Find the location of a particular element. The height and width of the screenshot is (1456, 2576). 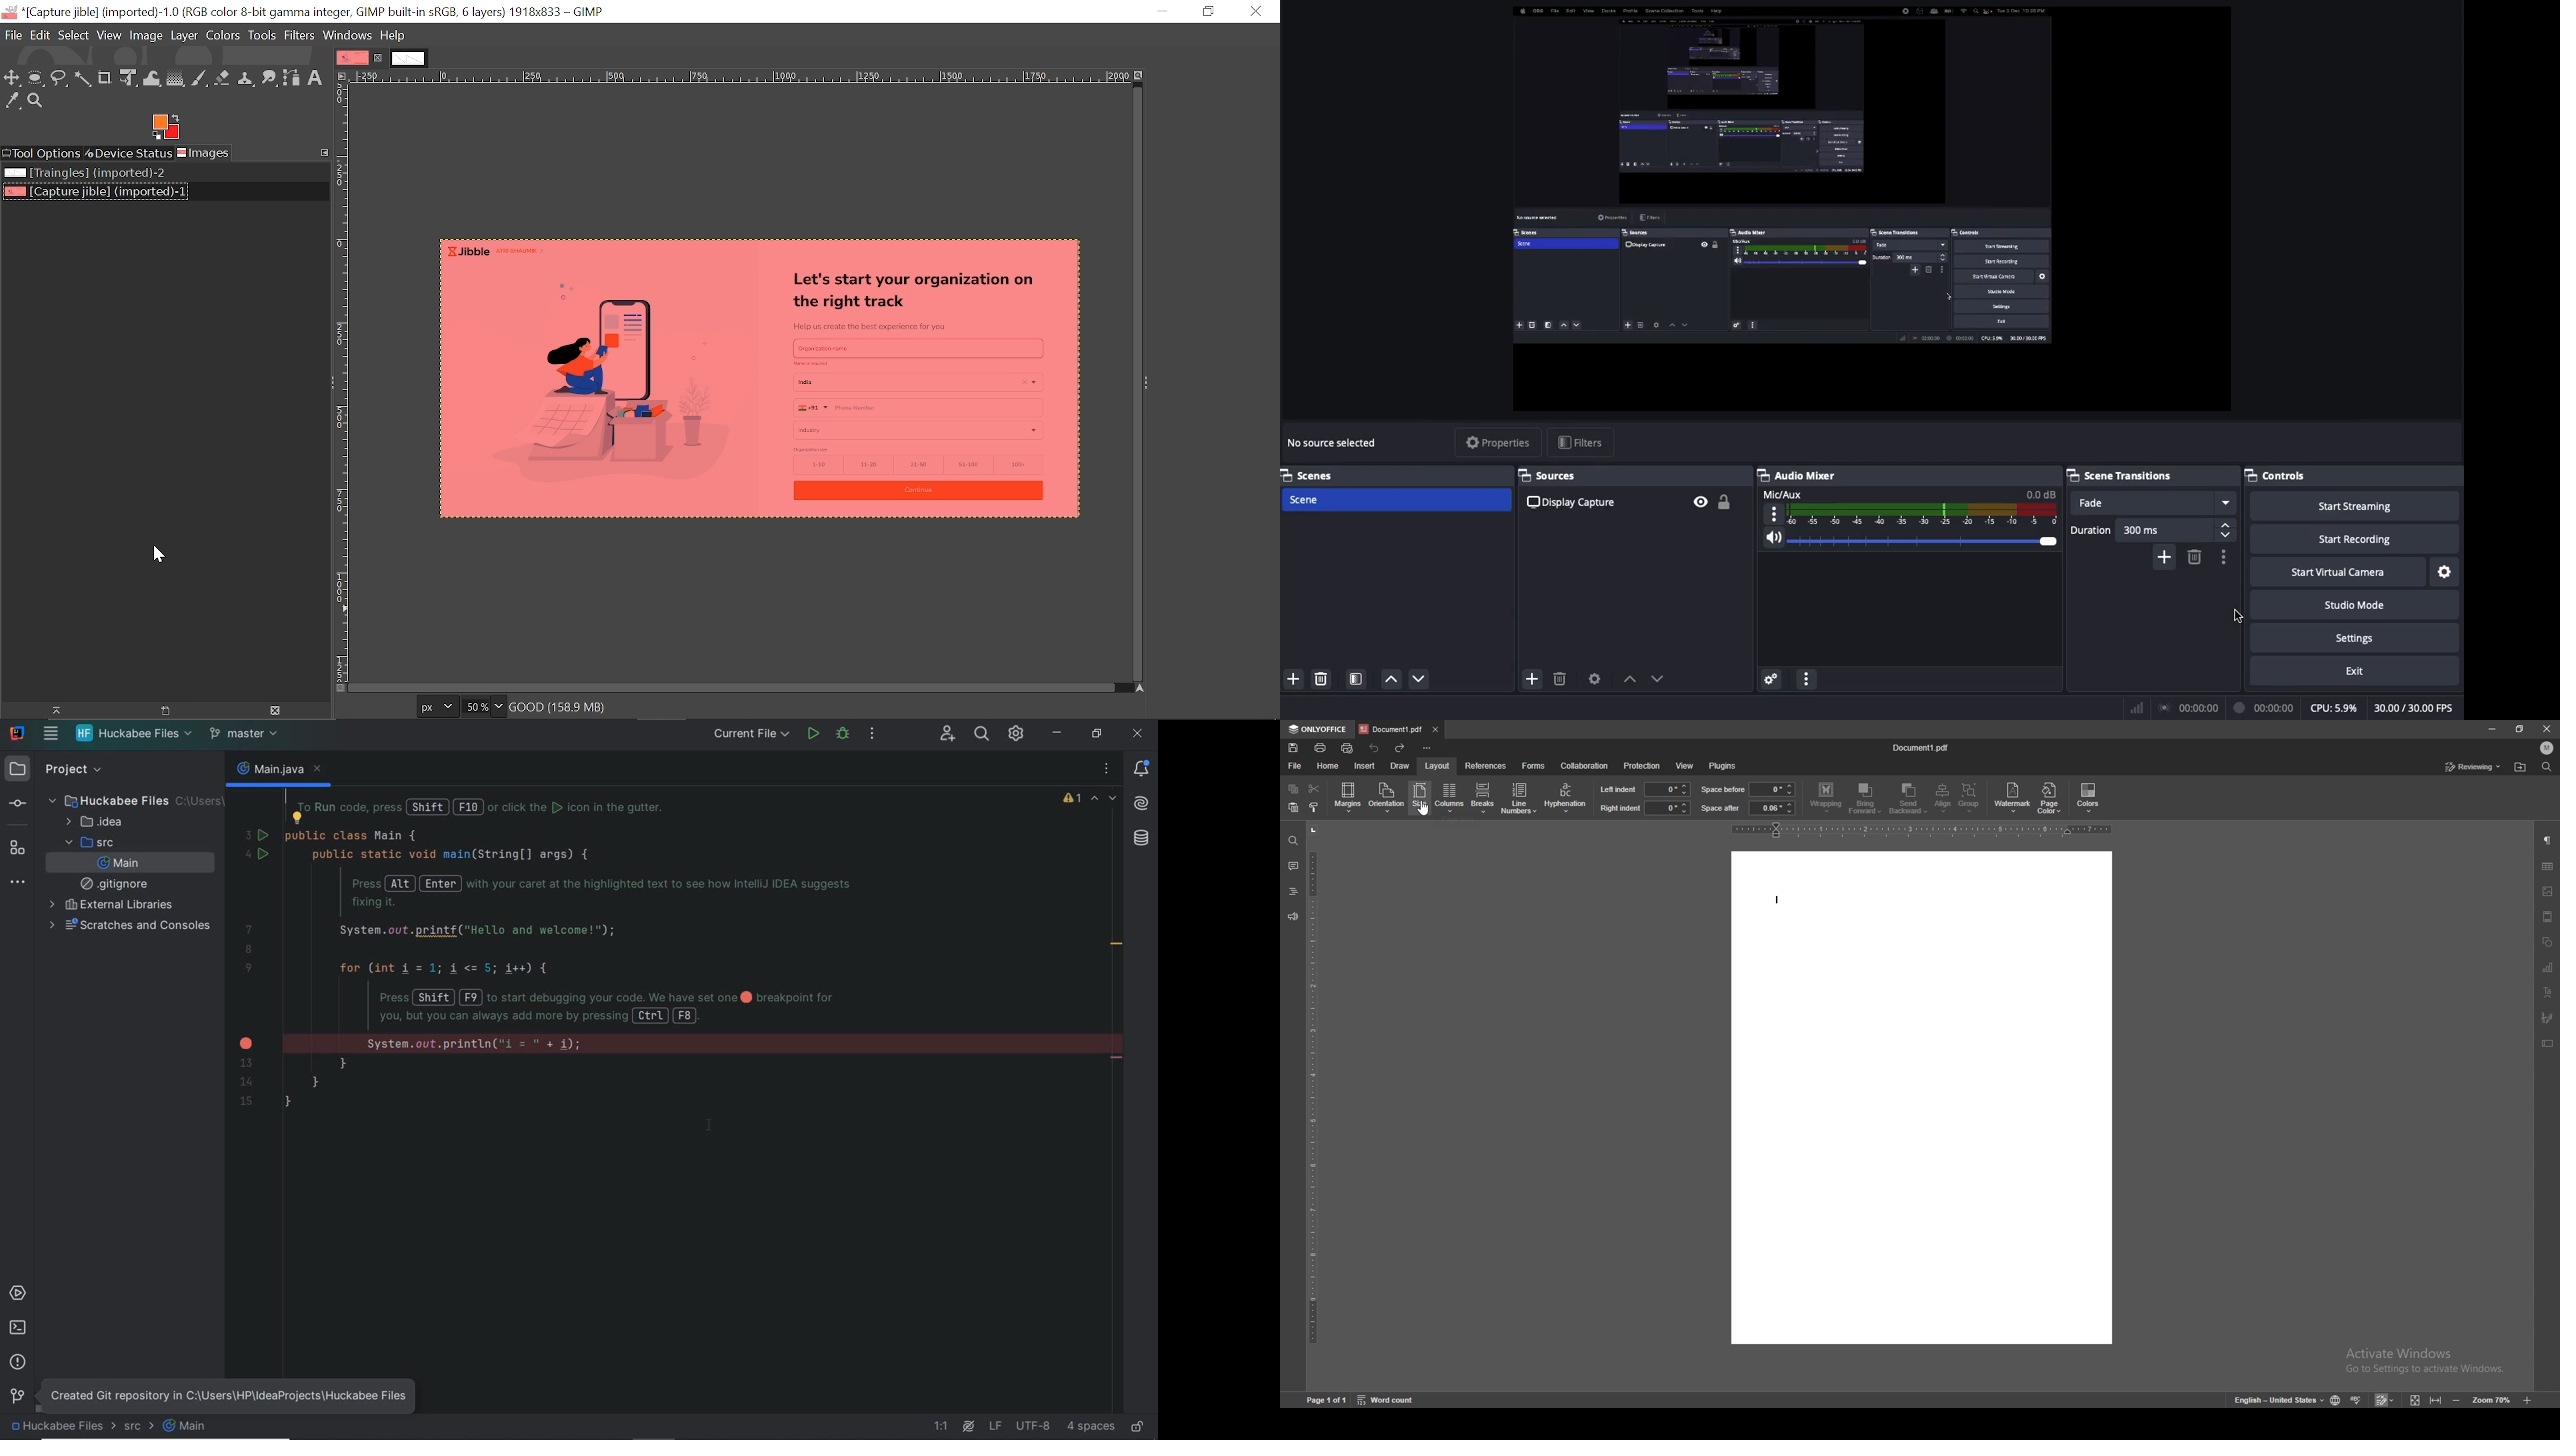

tab is located at coordinates (1391, 728).